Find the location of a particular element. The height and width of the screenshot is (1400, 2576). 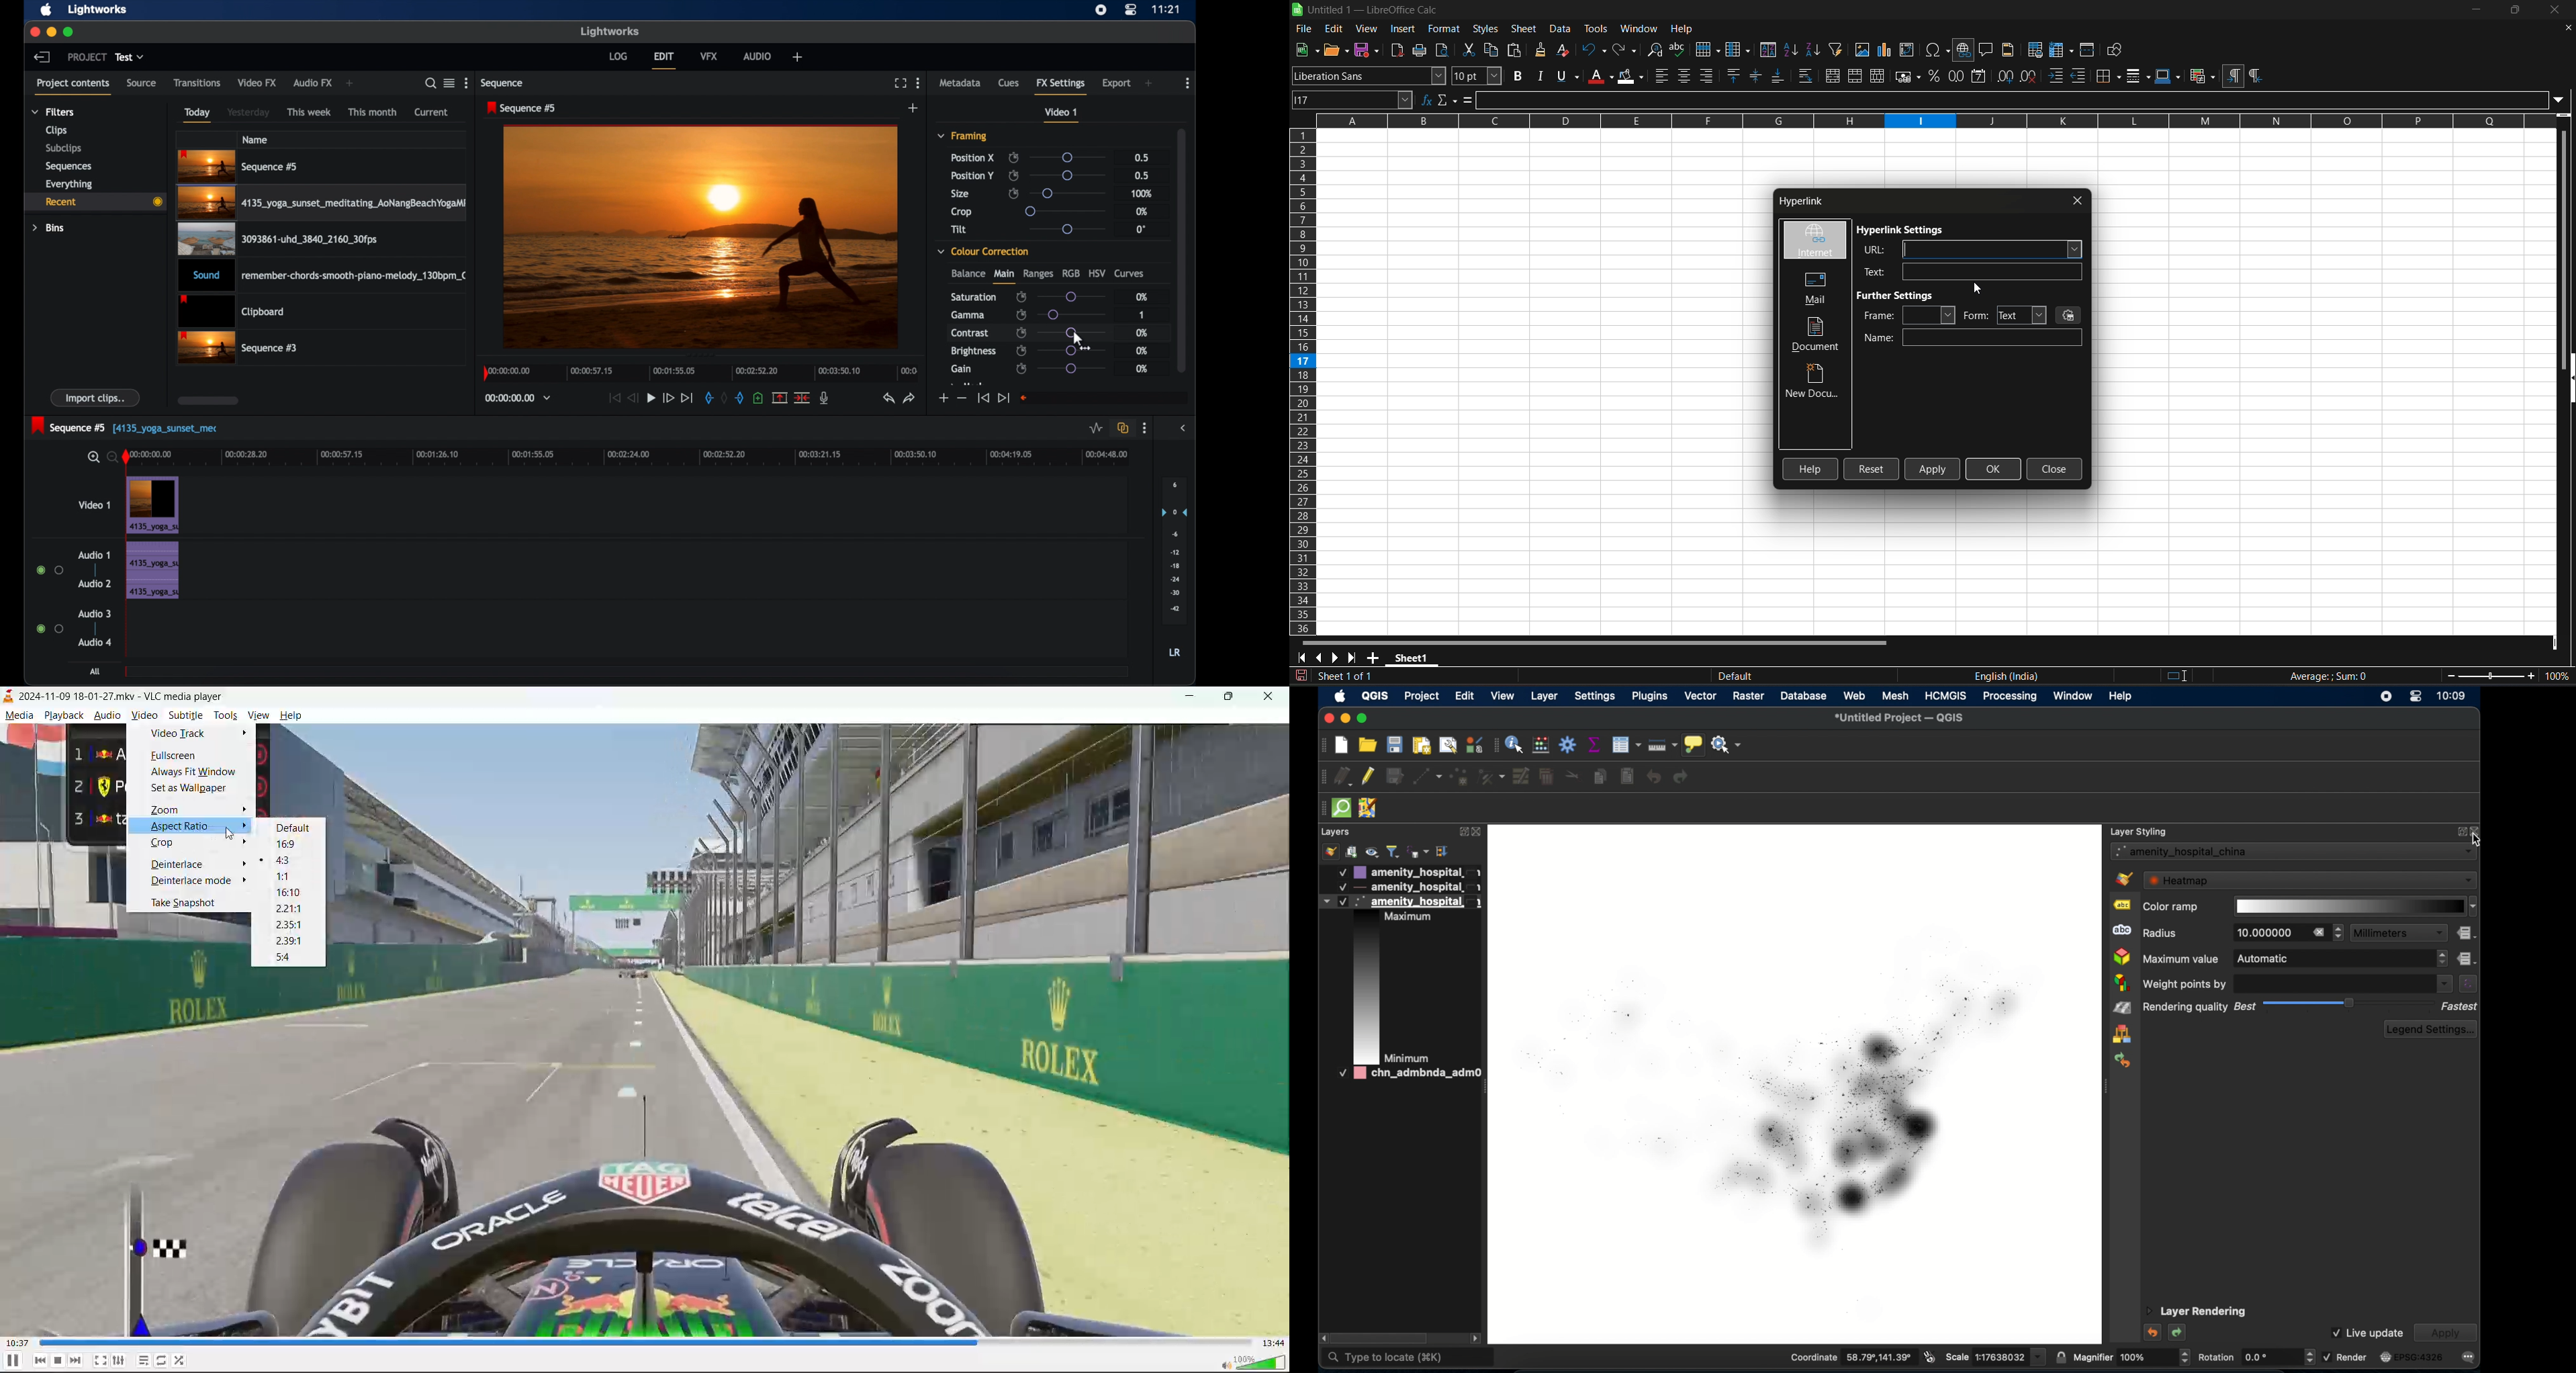

help is located at coordinates (1681, 27).